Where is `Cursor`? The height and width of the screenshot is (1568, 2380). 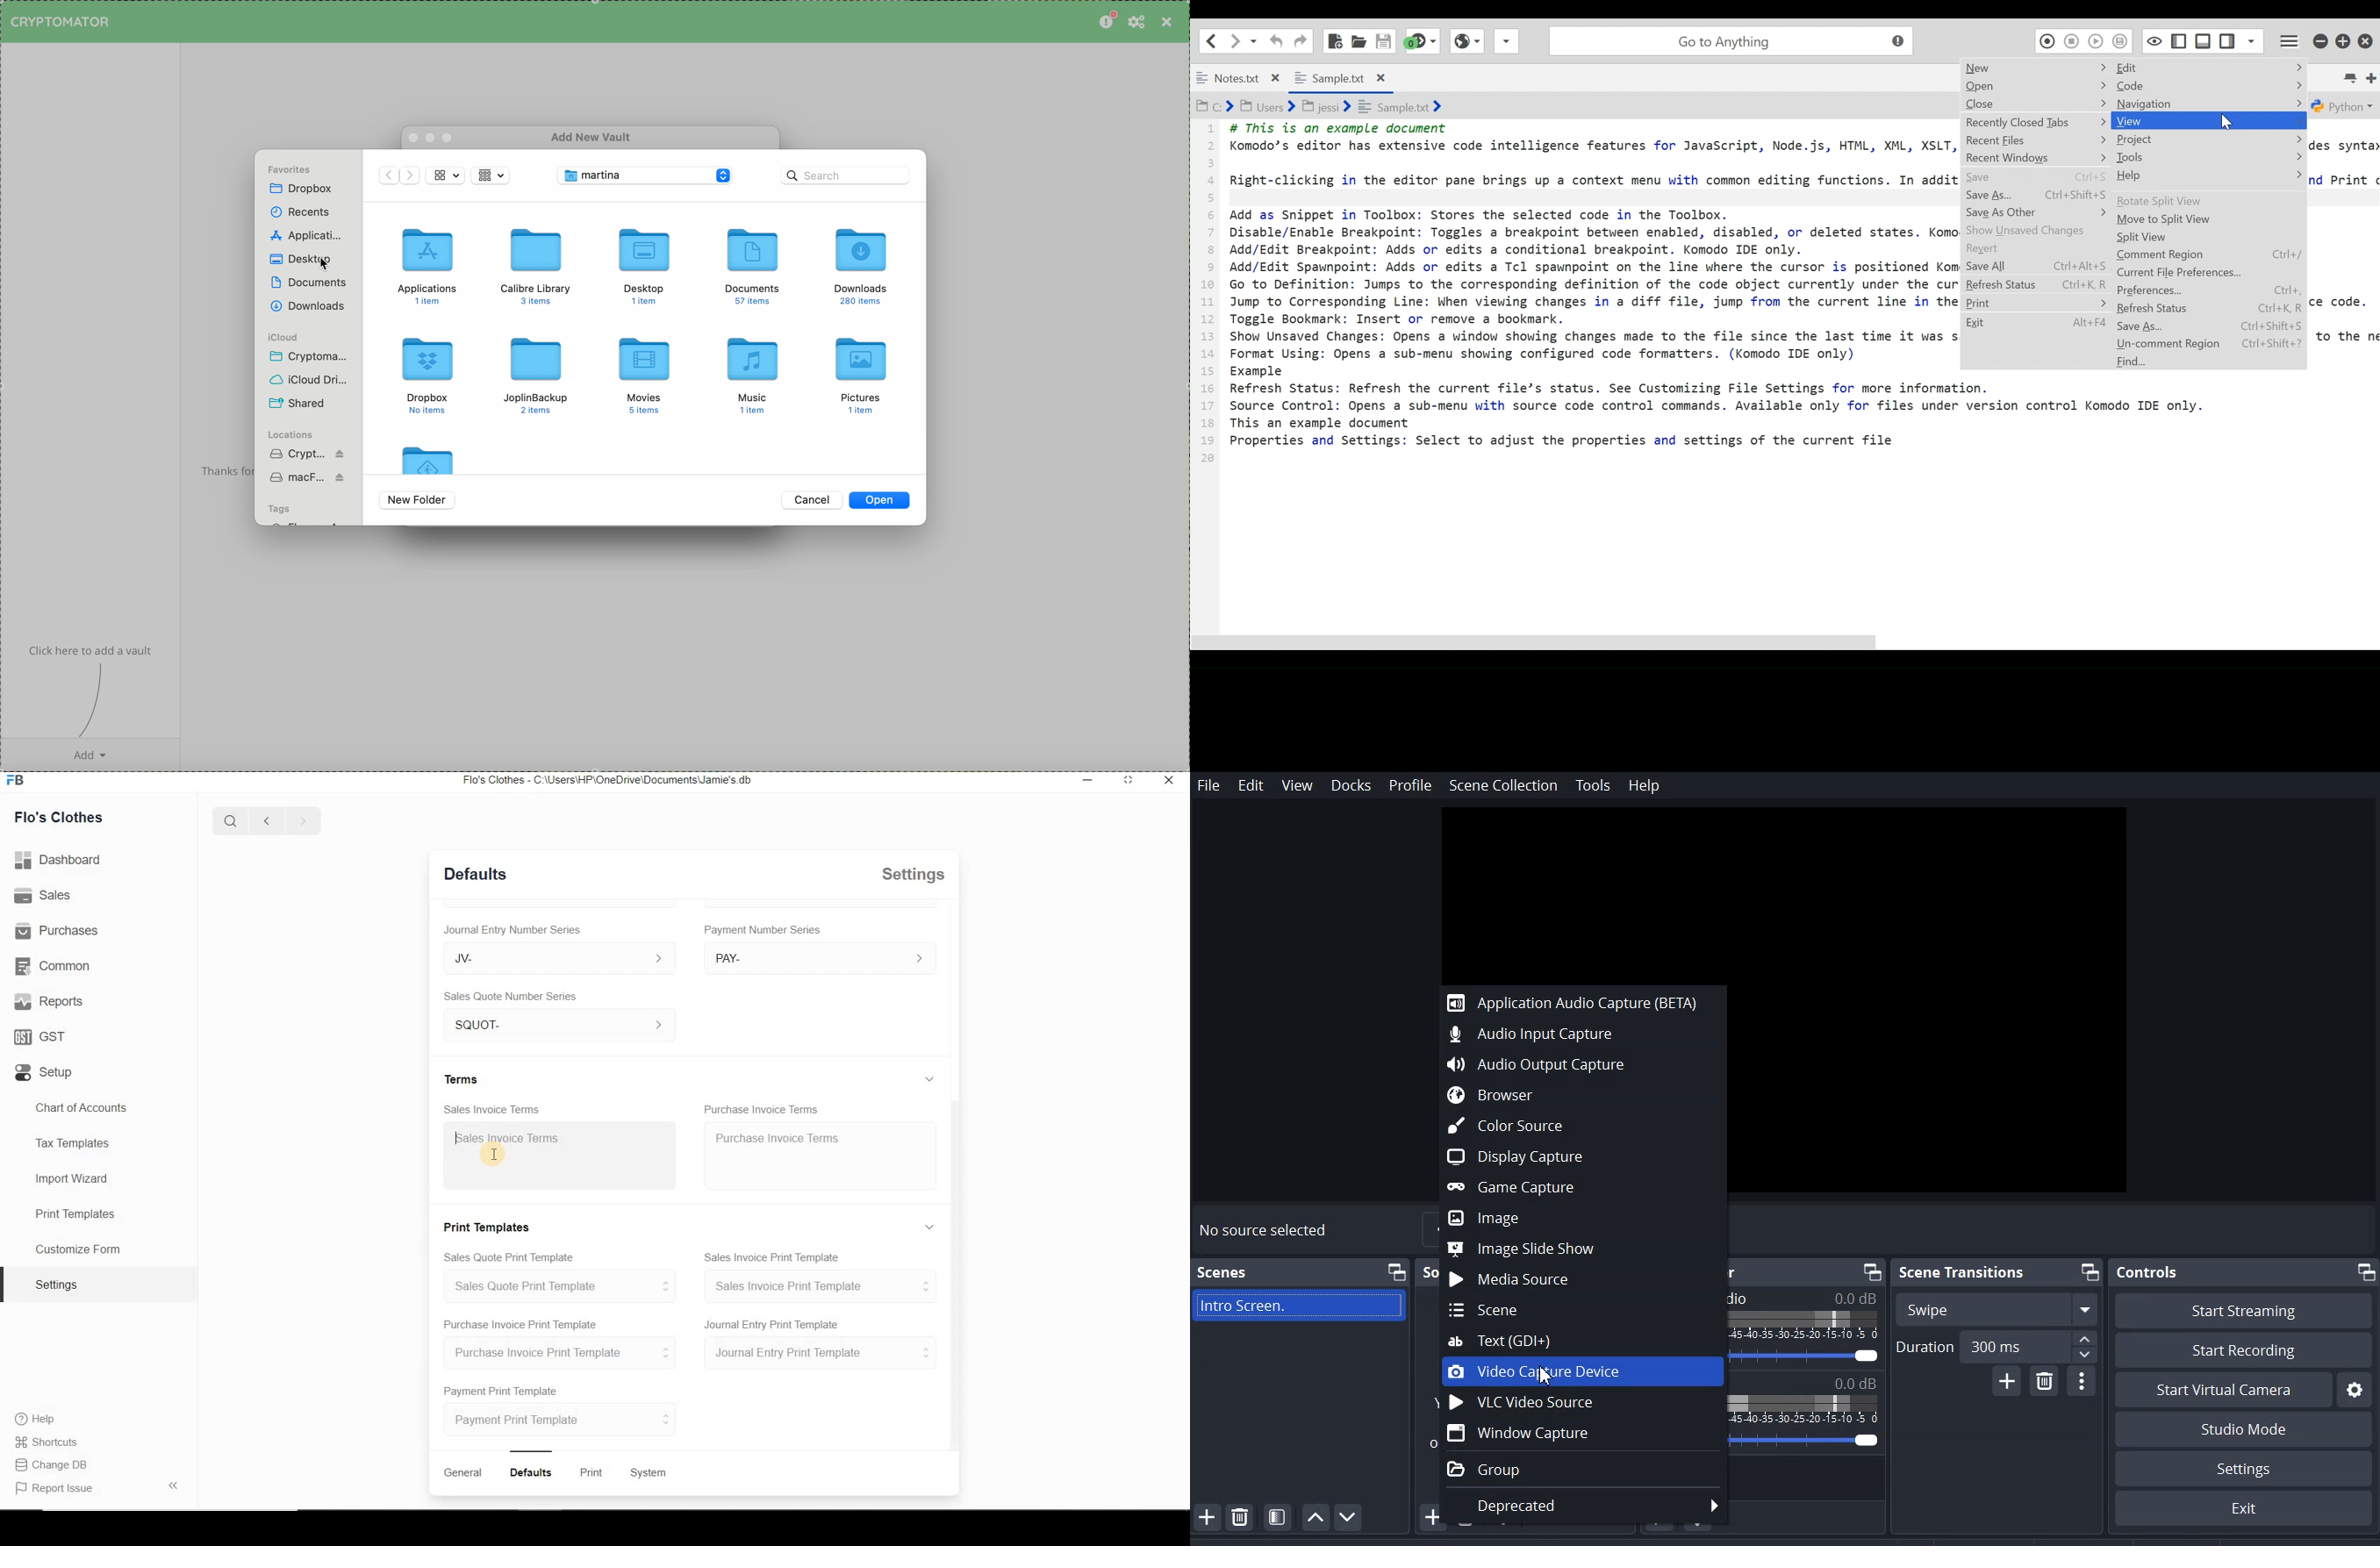
Cursor is located at coordinates (493, 1153).